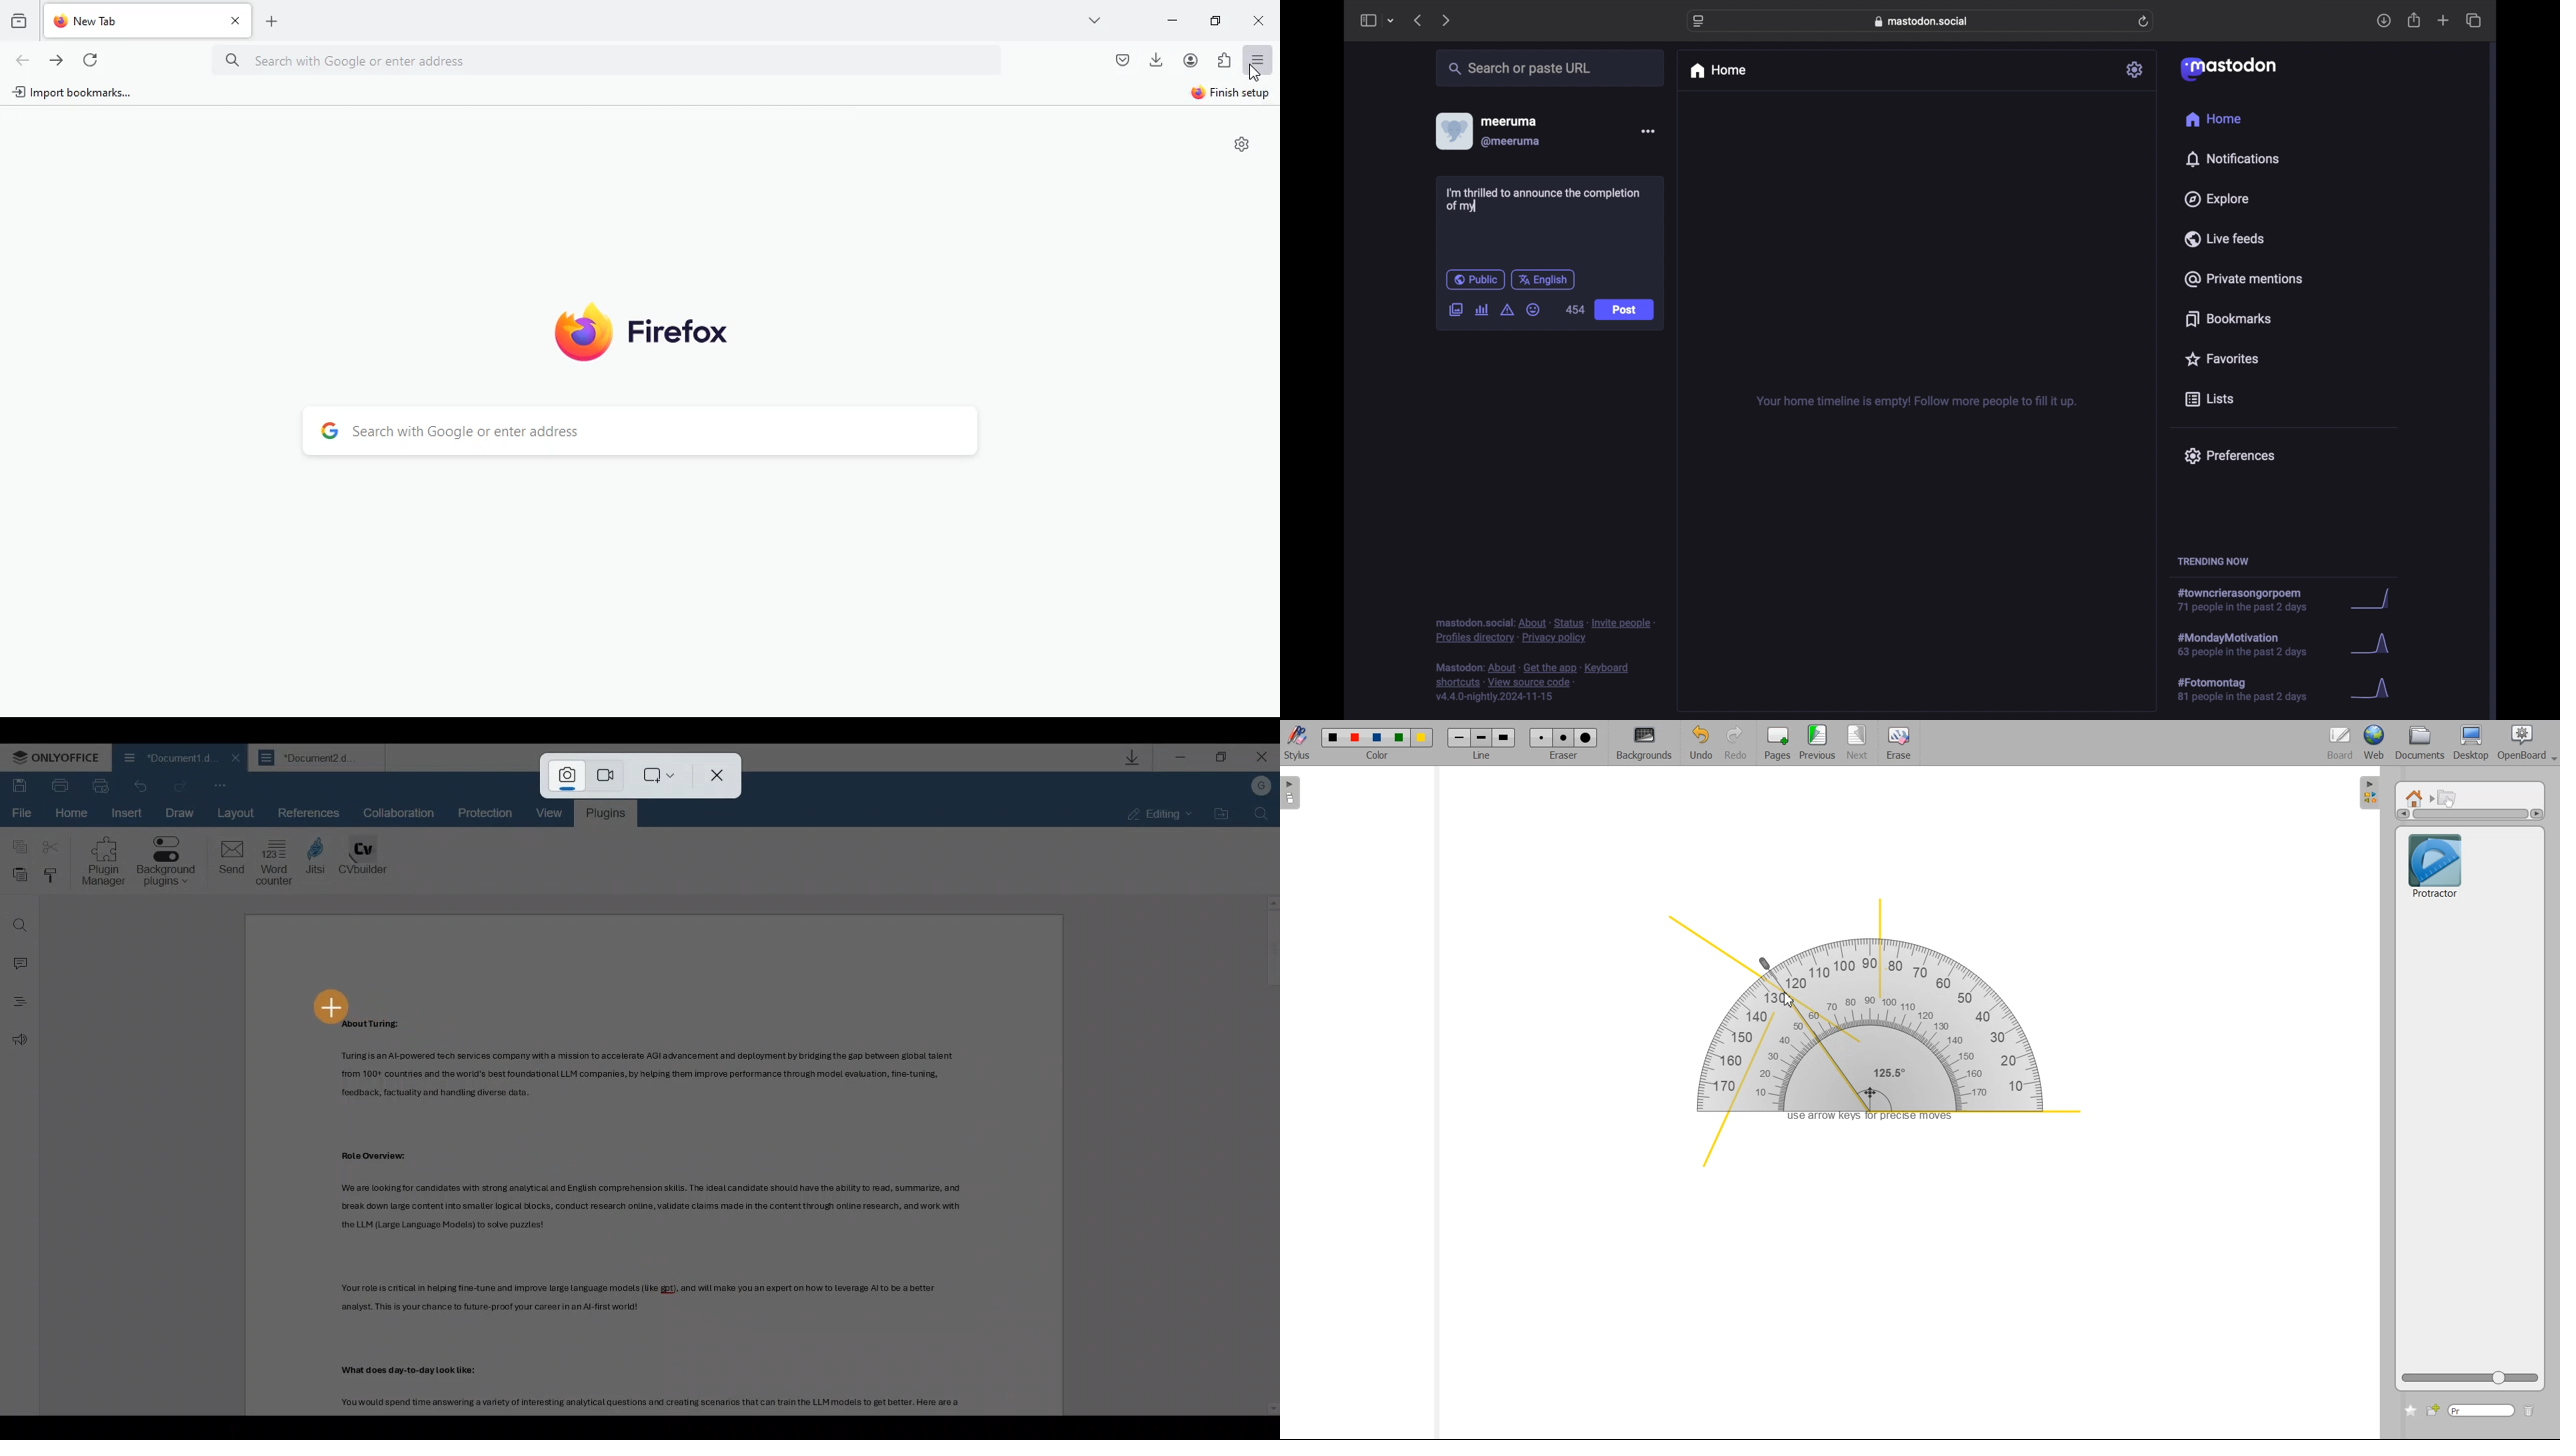 This screenshot has height=1456, width=2576. I want to click on your home timeline is  empty! follow for more tips, so click(1915, 402).